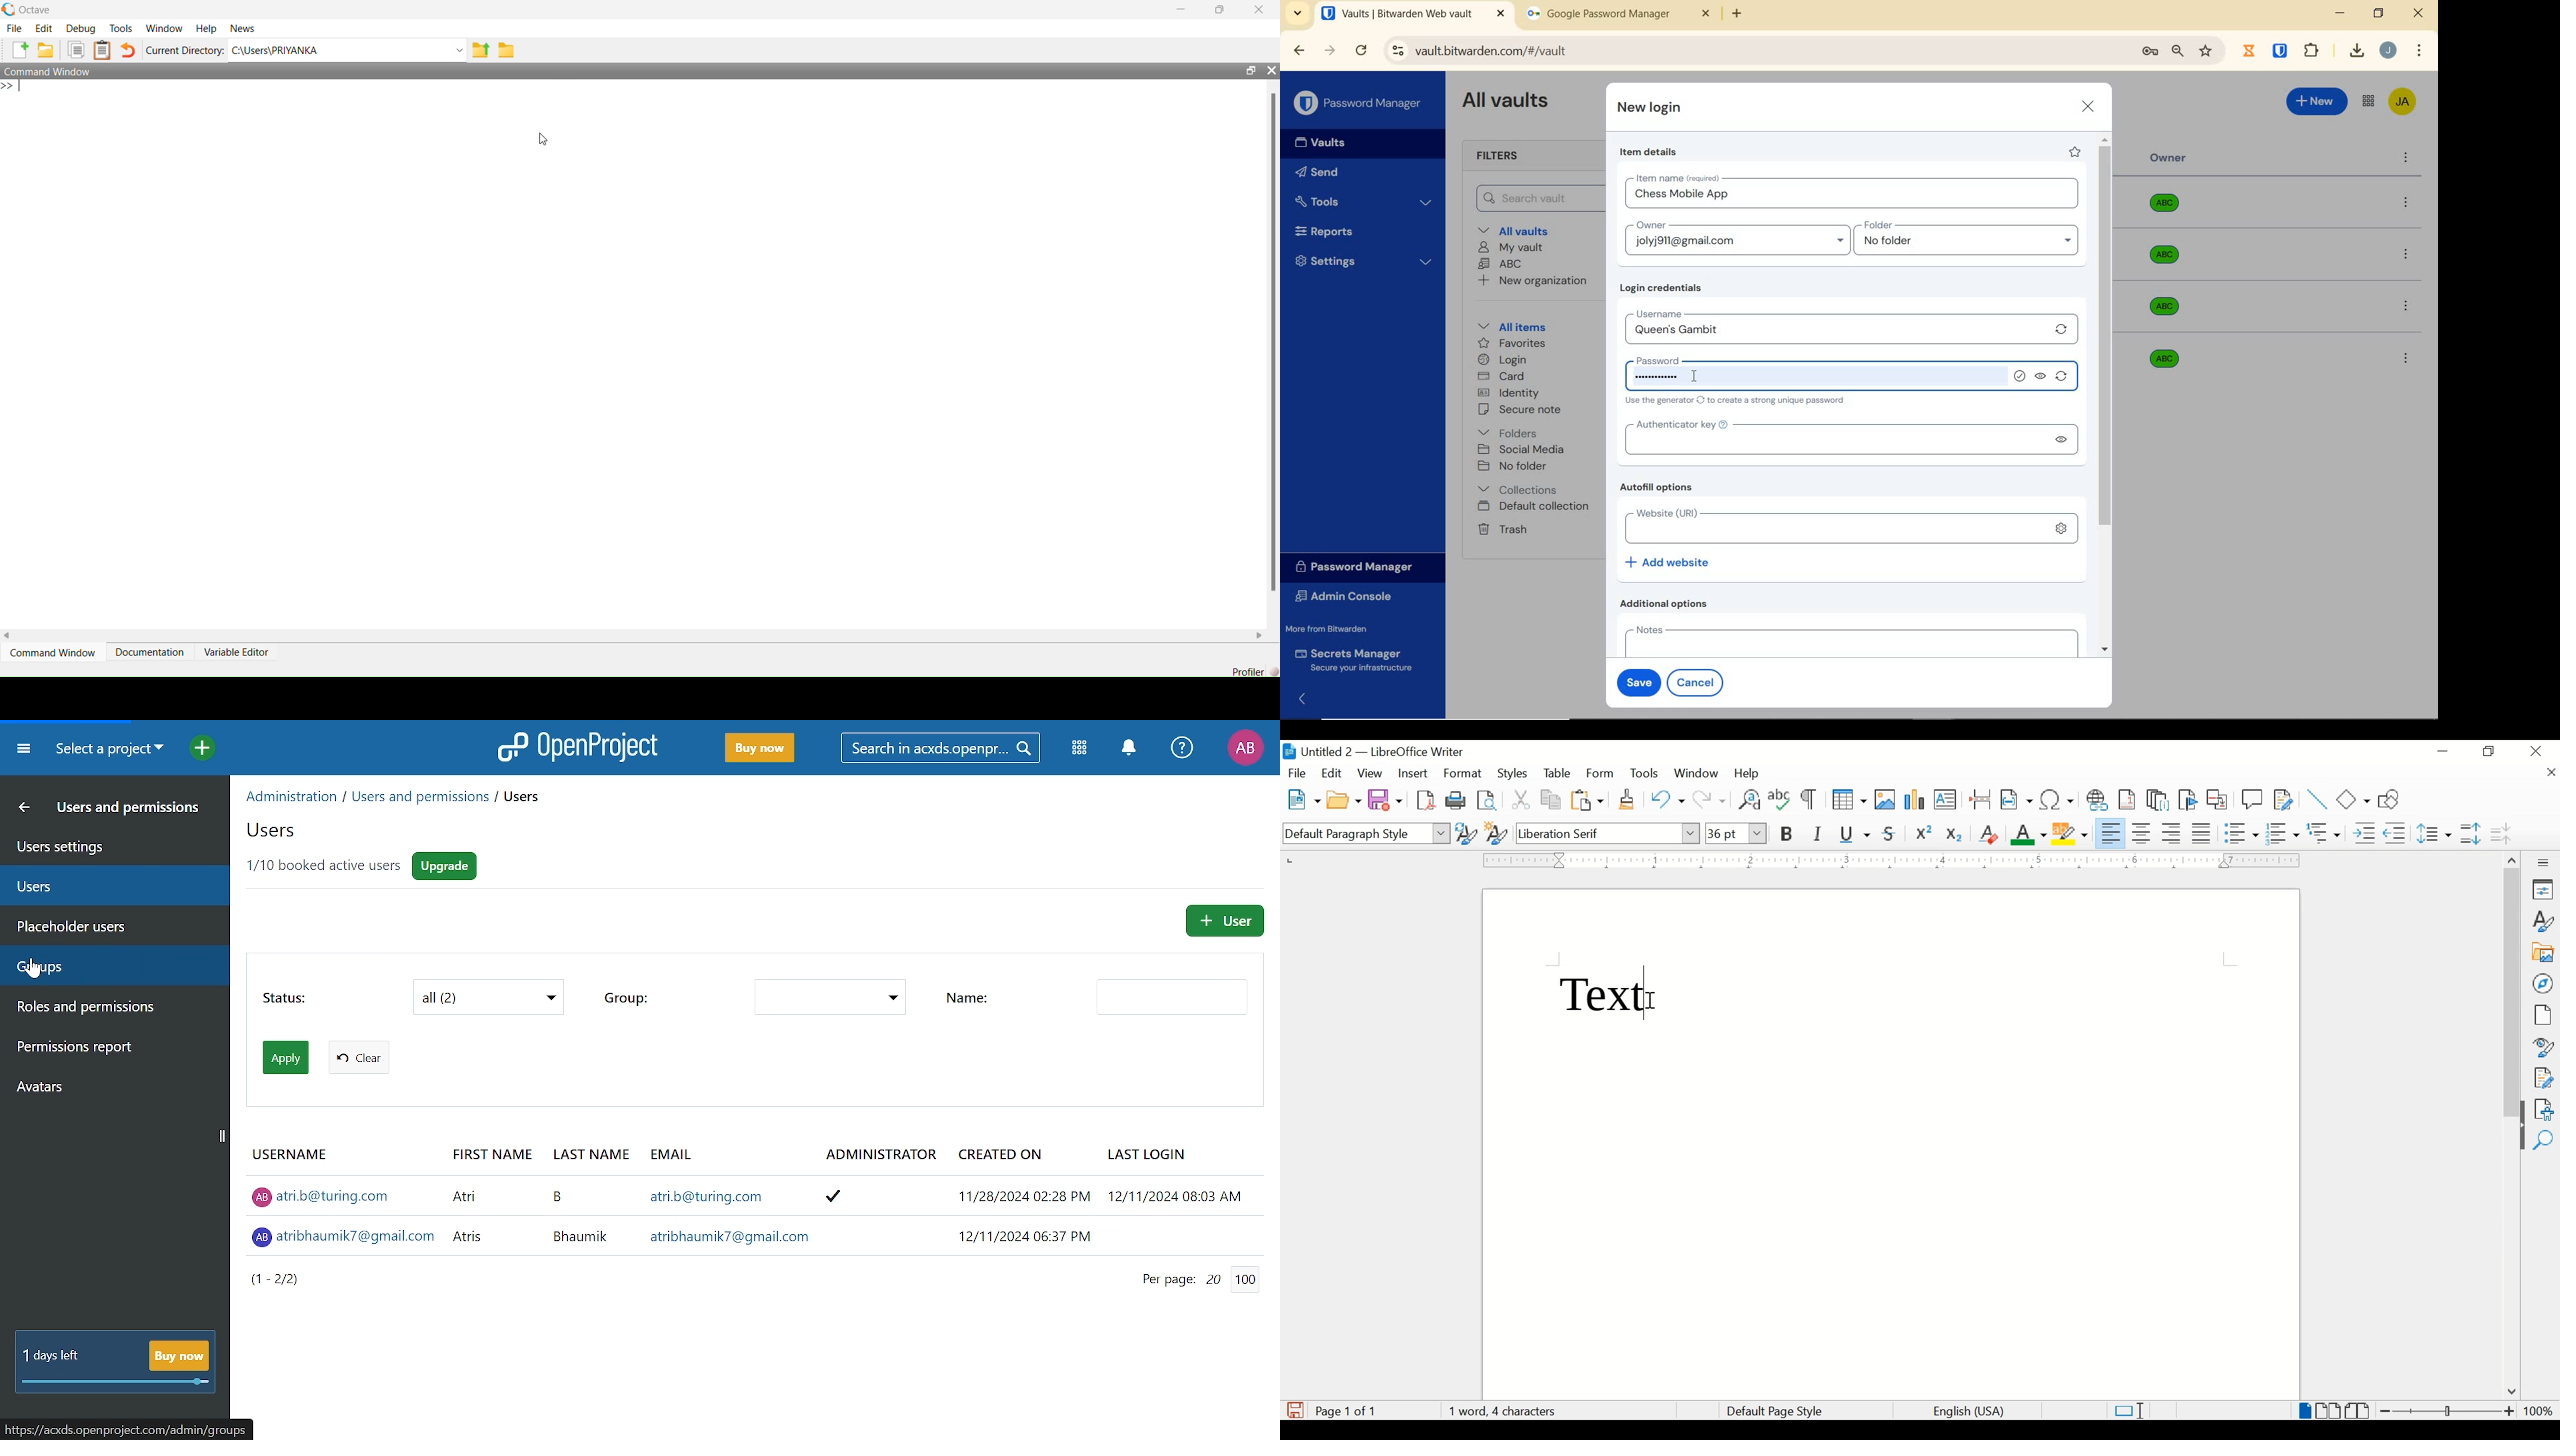  What do you see at coordinates (1510, 430) in the screenshot?
I see `Folders` at bounding box center [1510, 430].